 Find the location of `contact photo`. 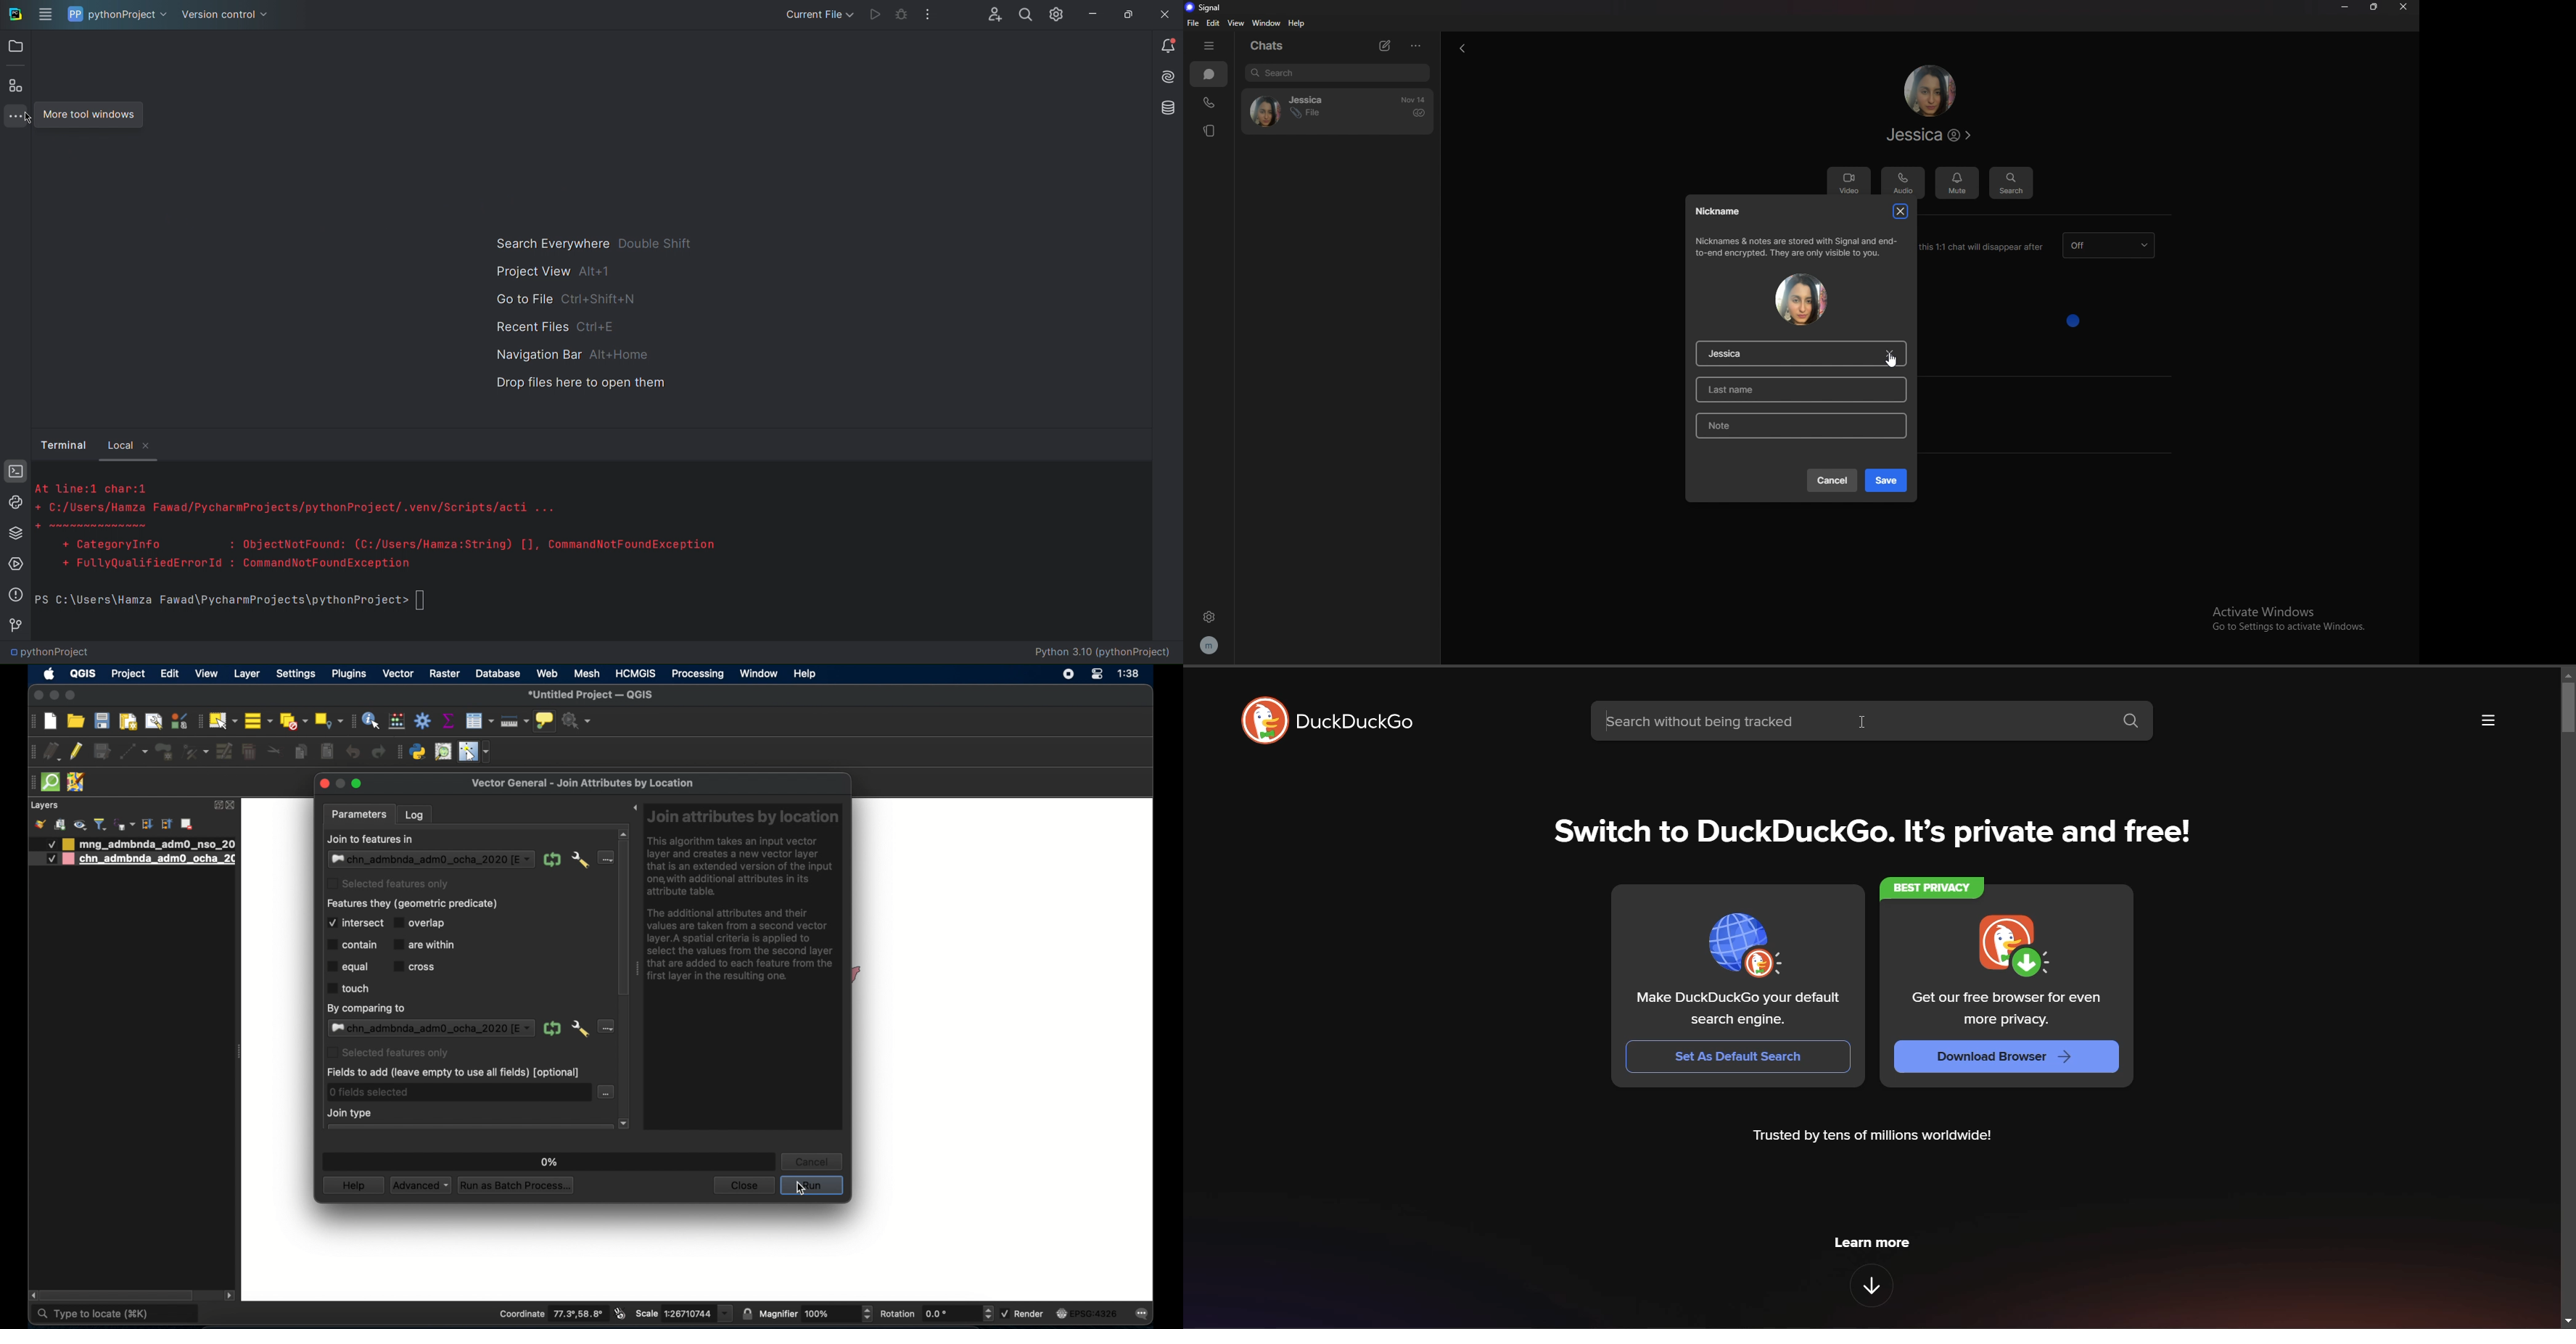

contact photo is located at coordinates (1801, 299).